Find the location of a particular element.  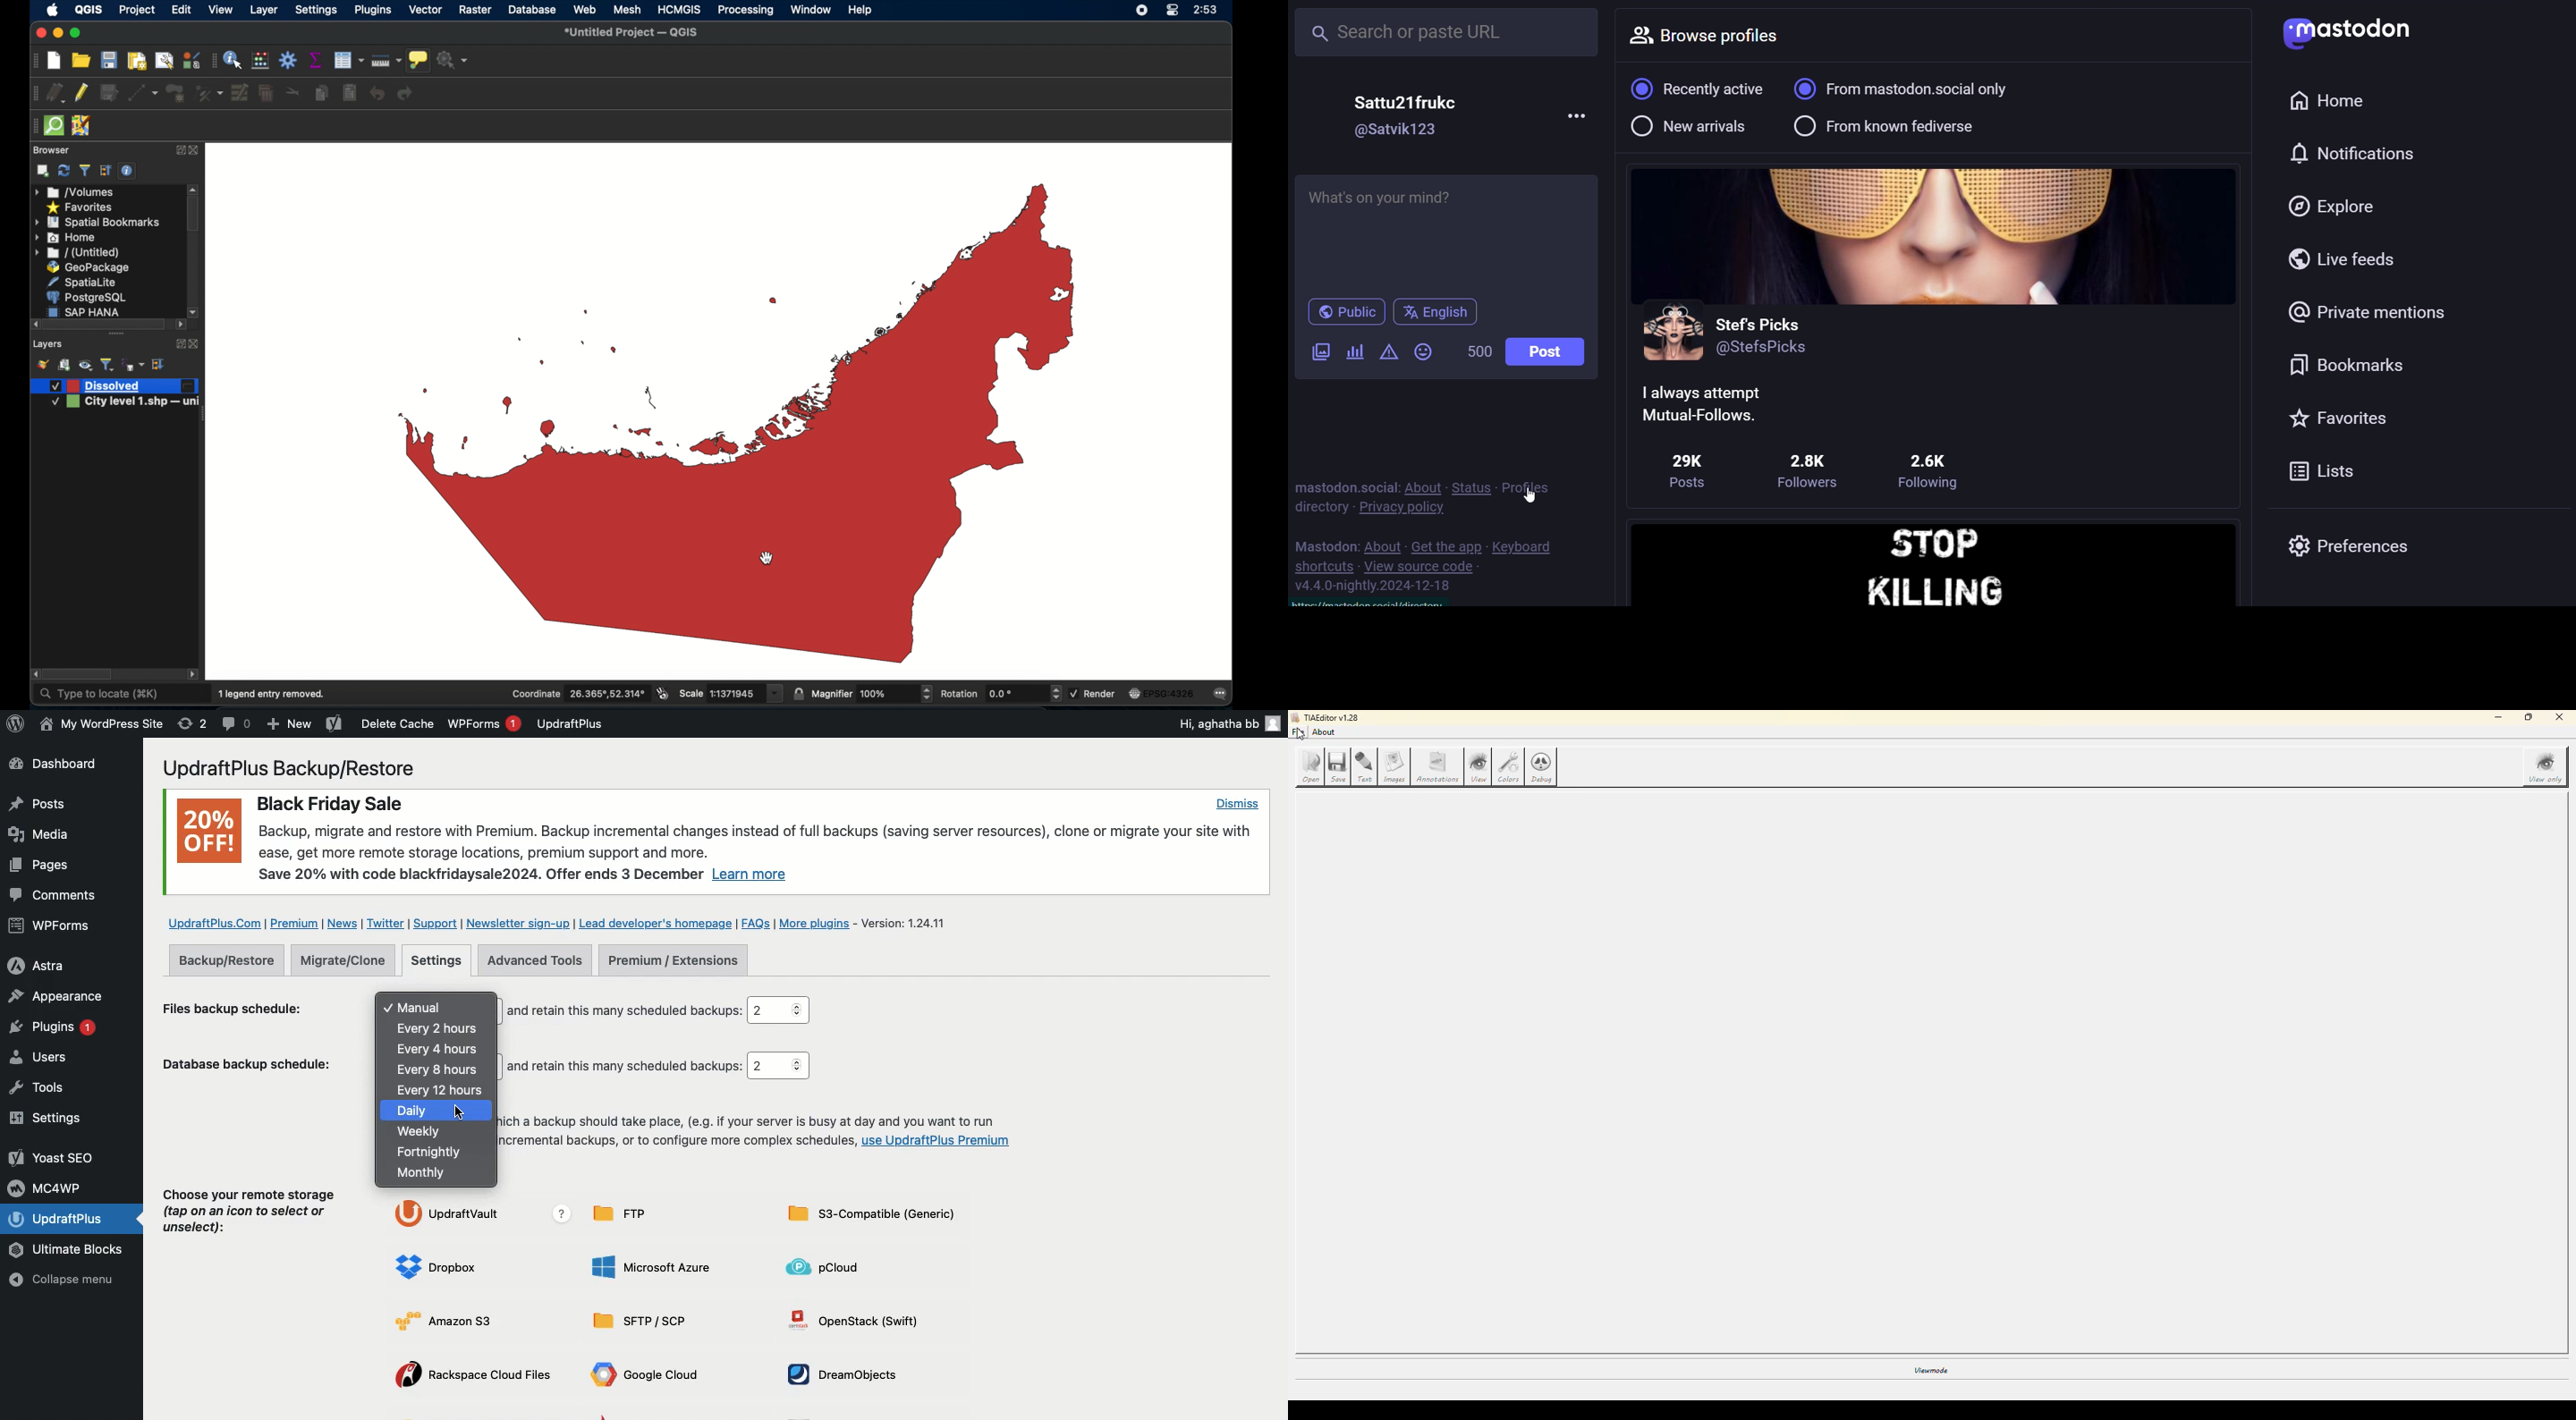

scroll right arrow is located at coordinates (35, 324).